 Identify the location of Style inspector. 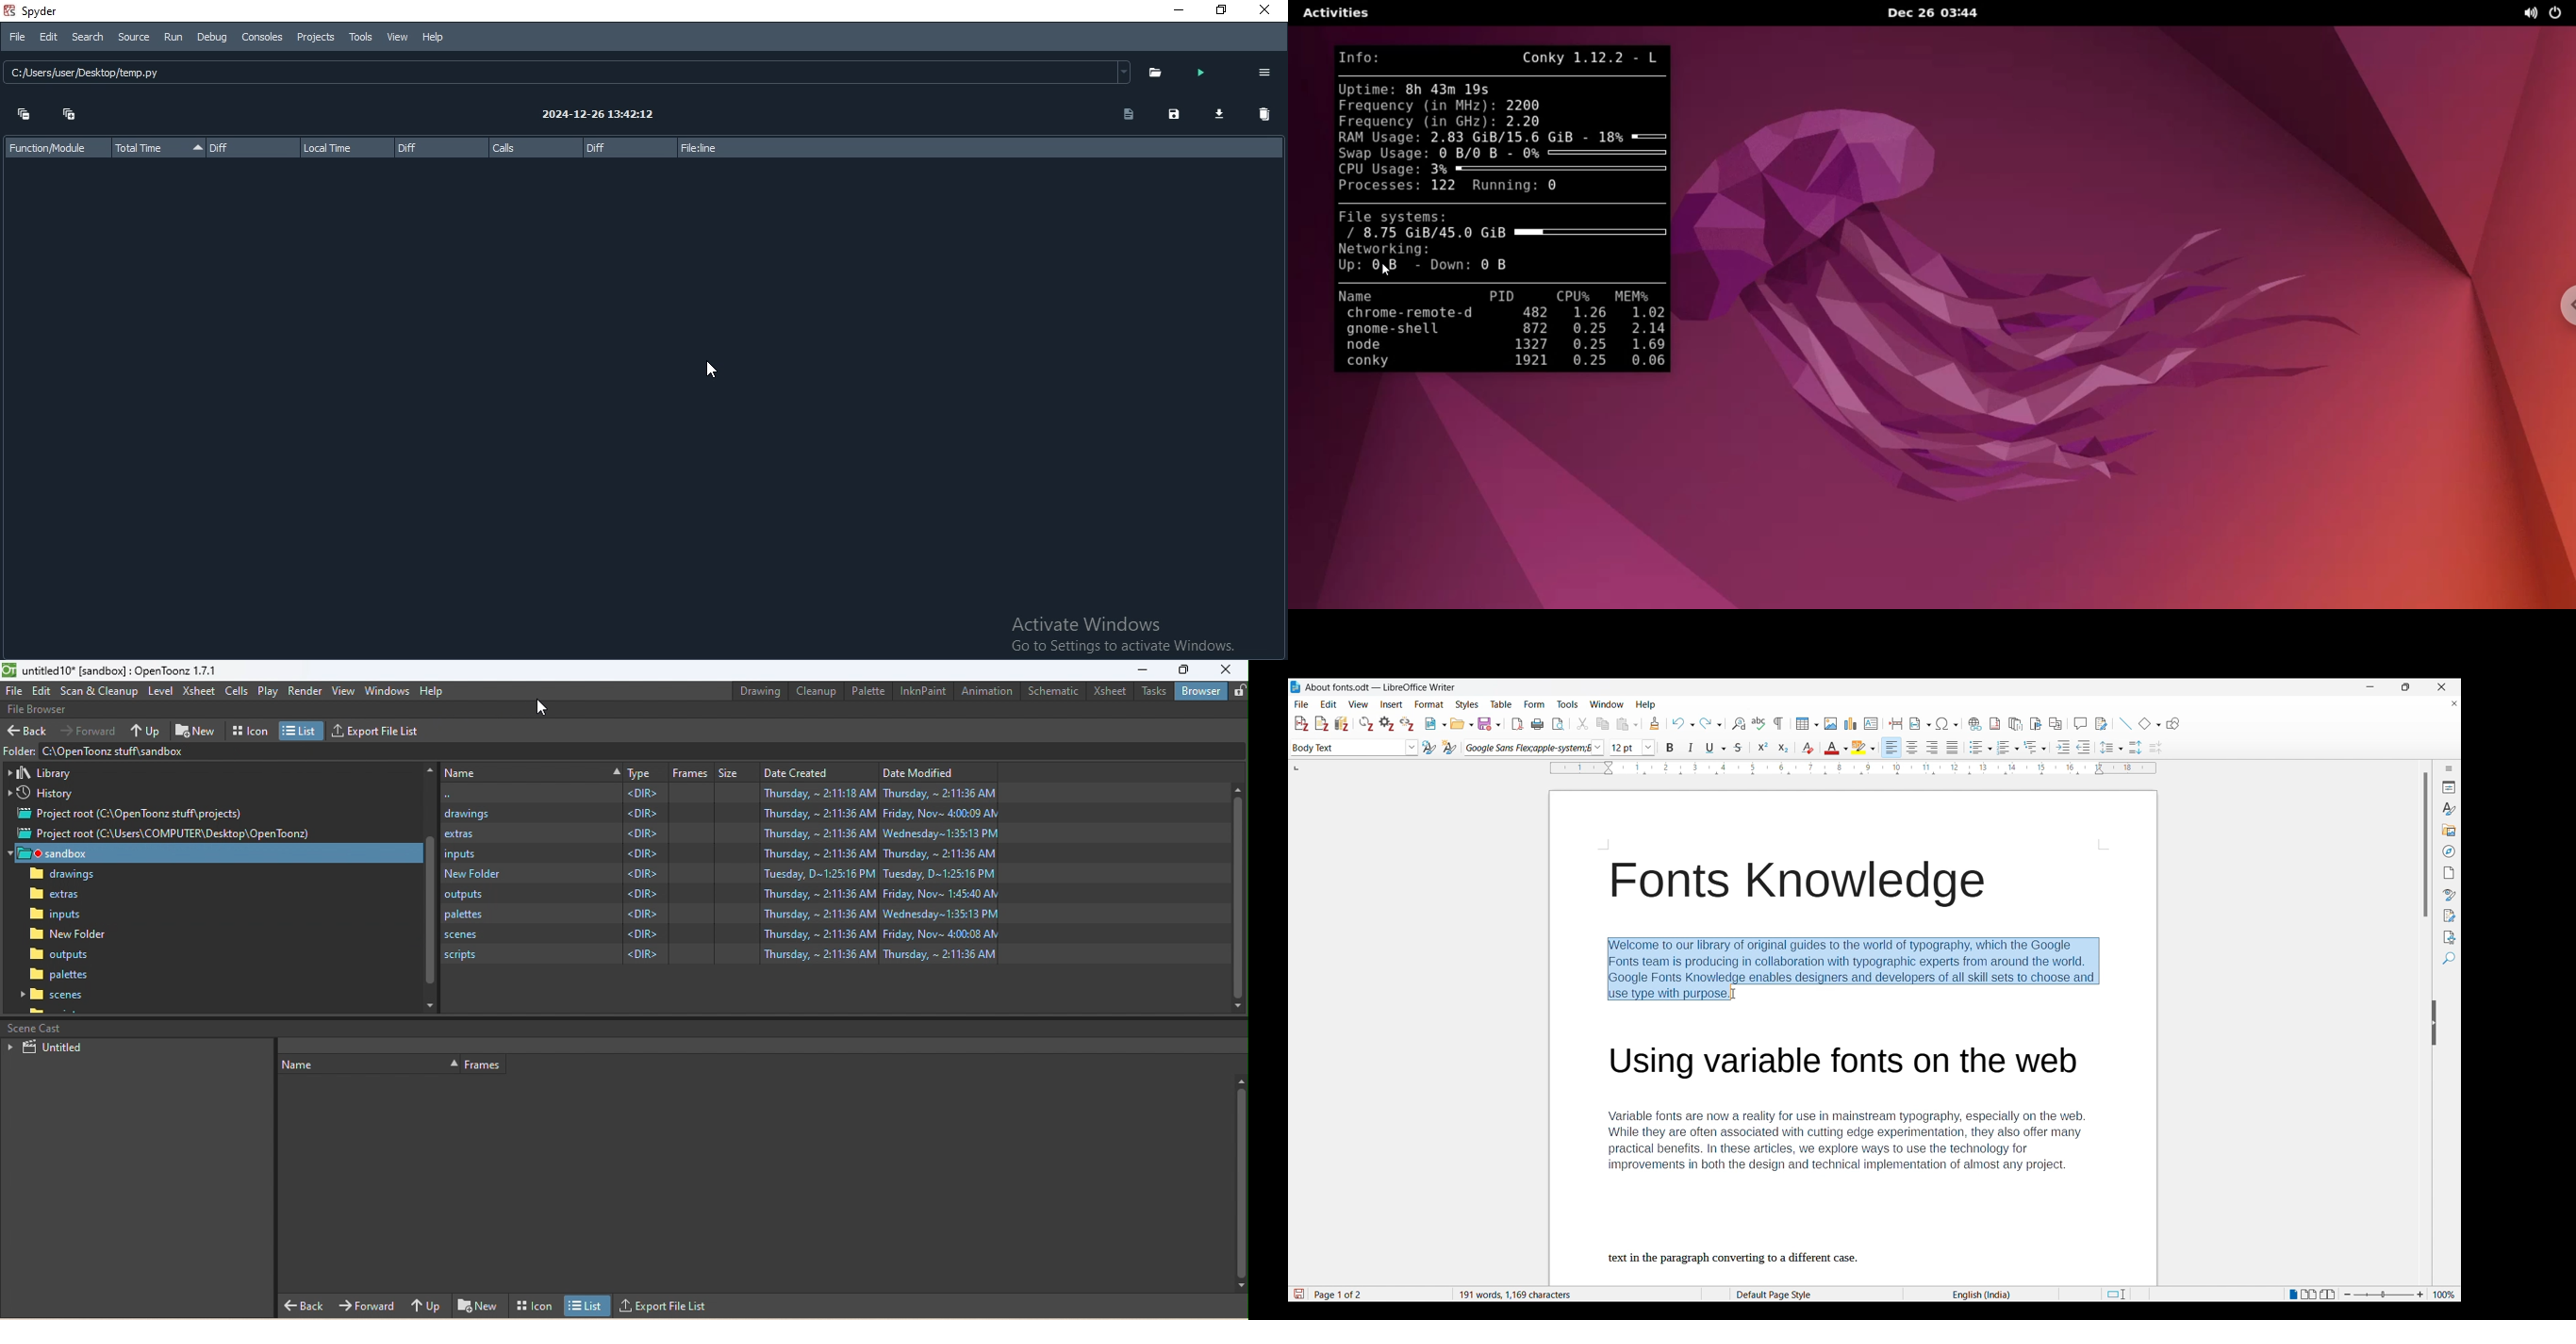
(2449, 895).